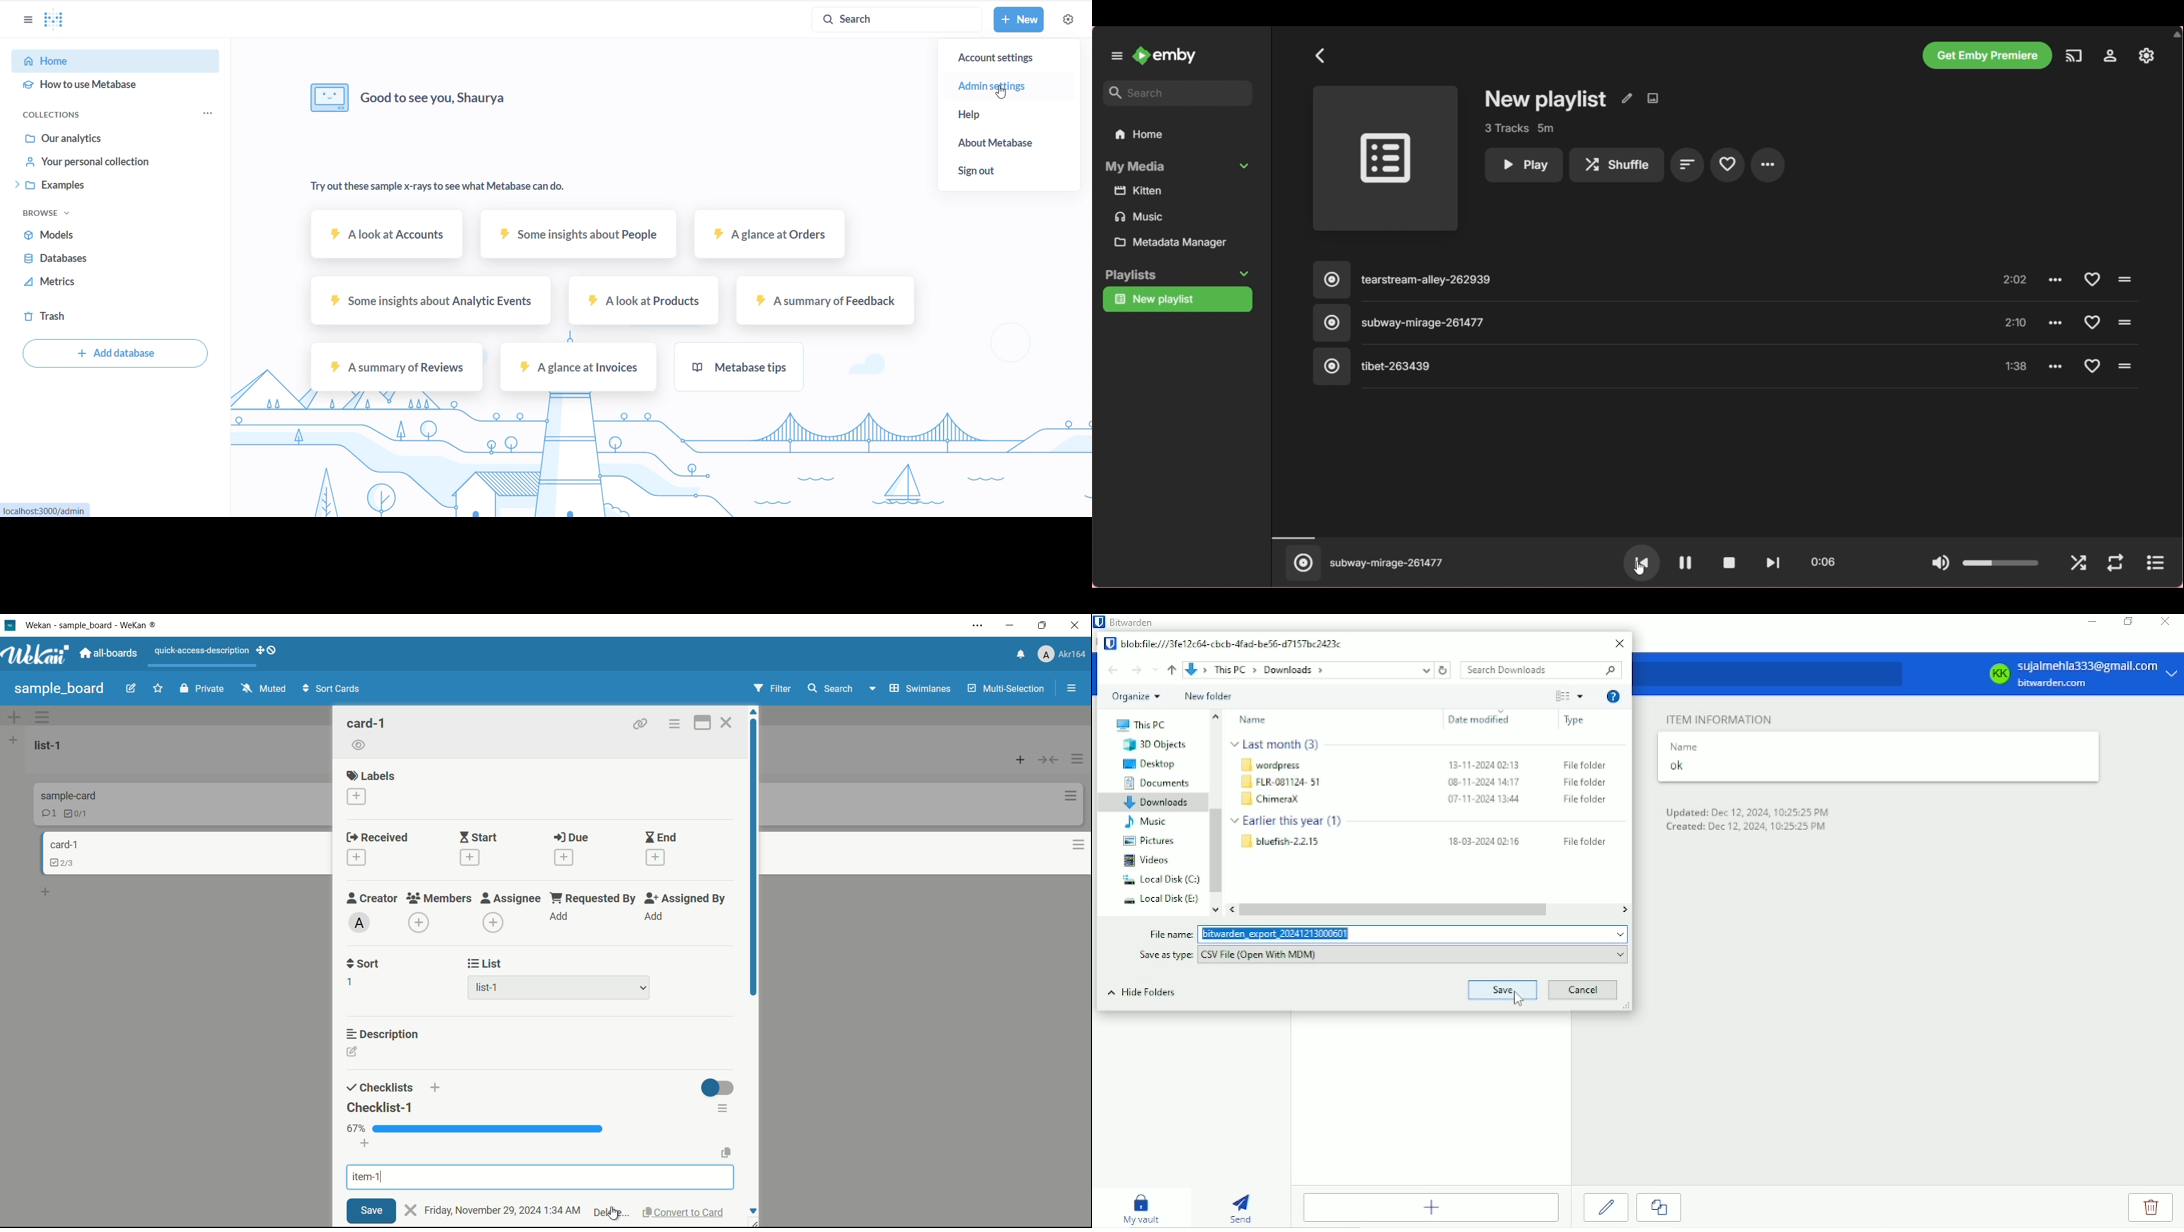 The image size is (2184, 1232). I want to click on File folder, so click(1584, 782).